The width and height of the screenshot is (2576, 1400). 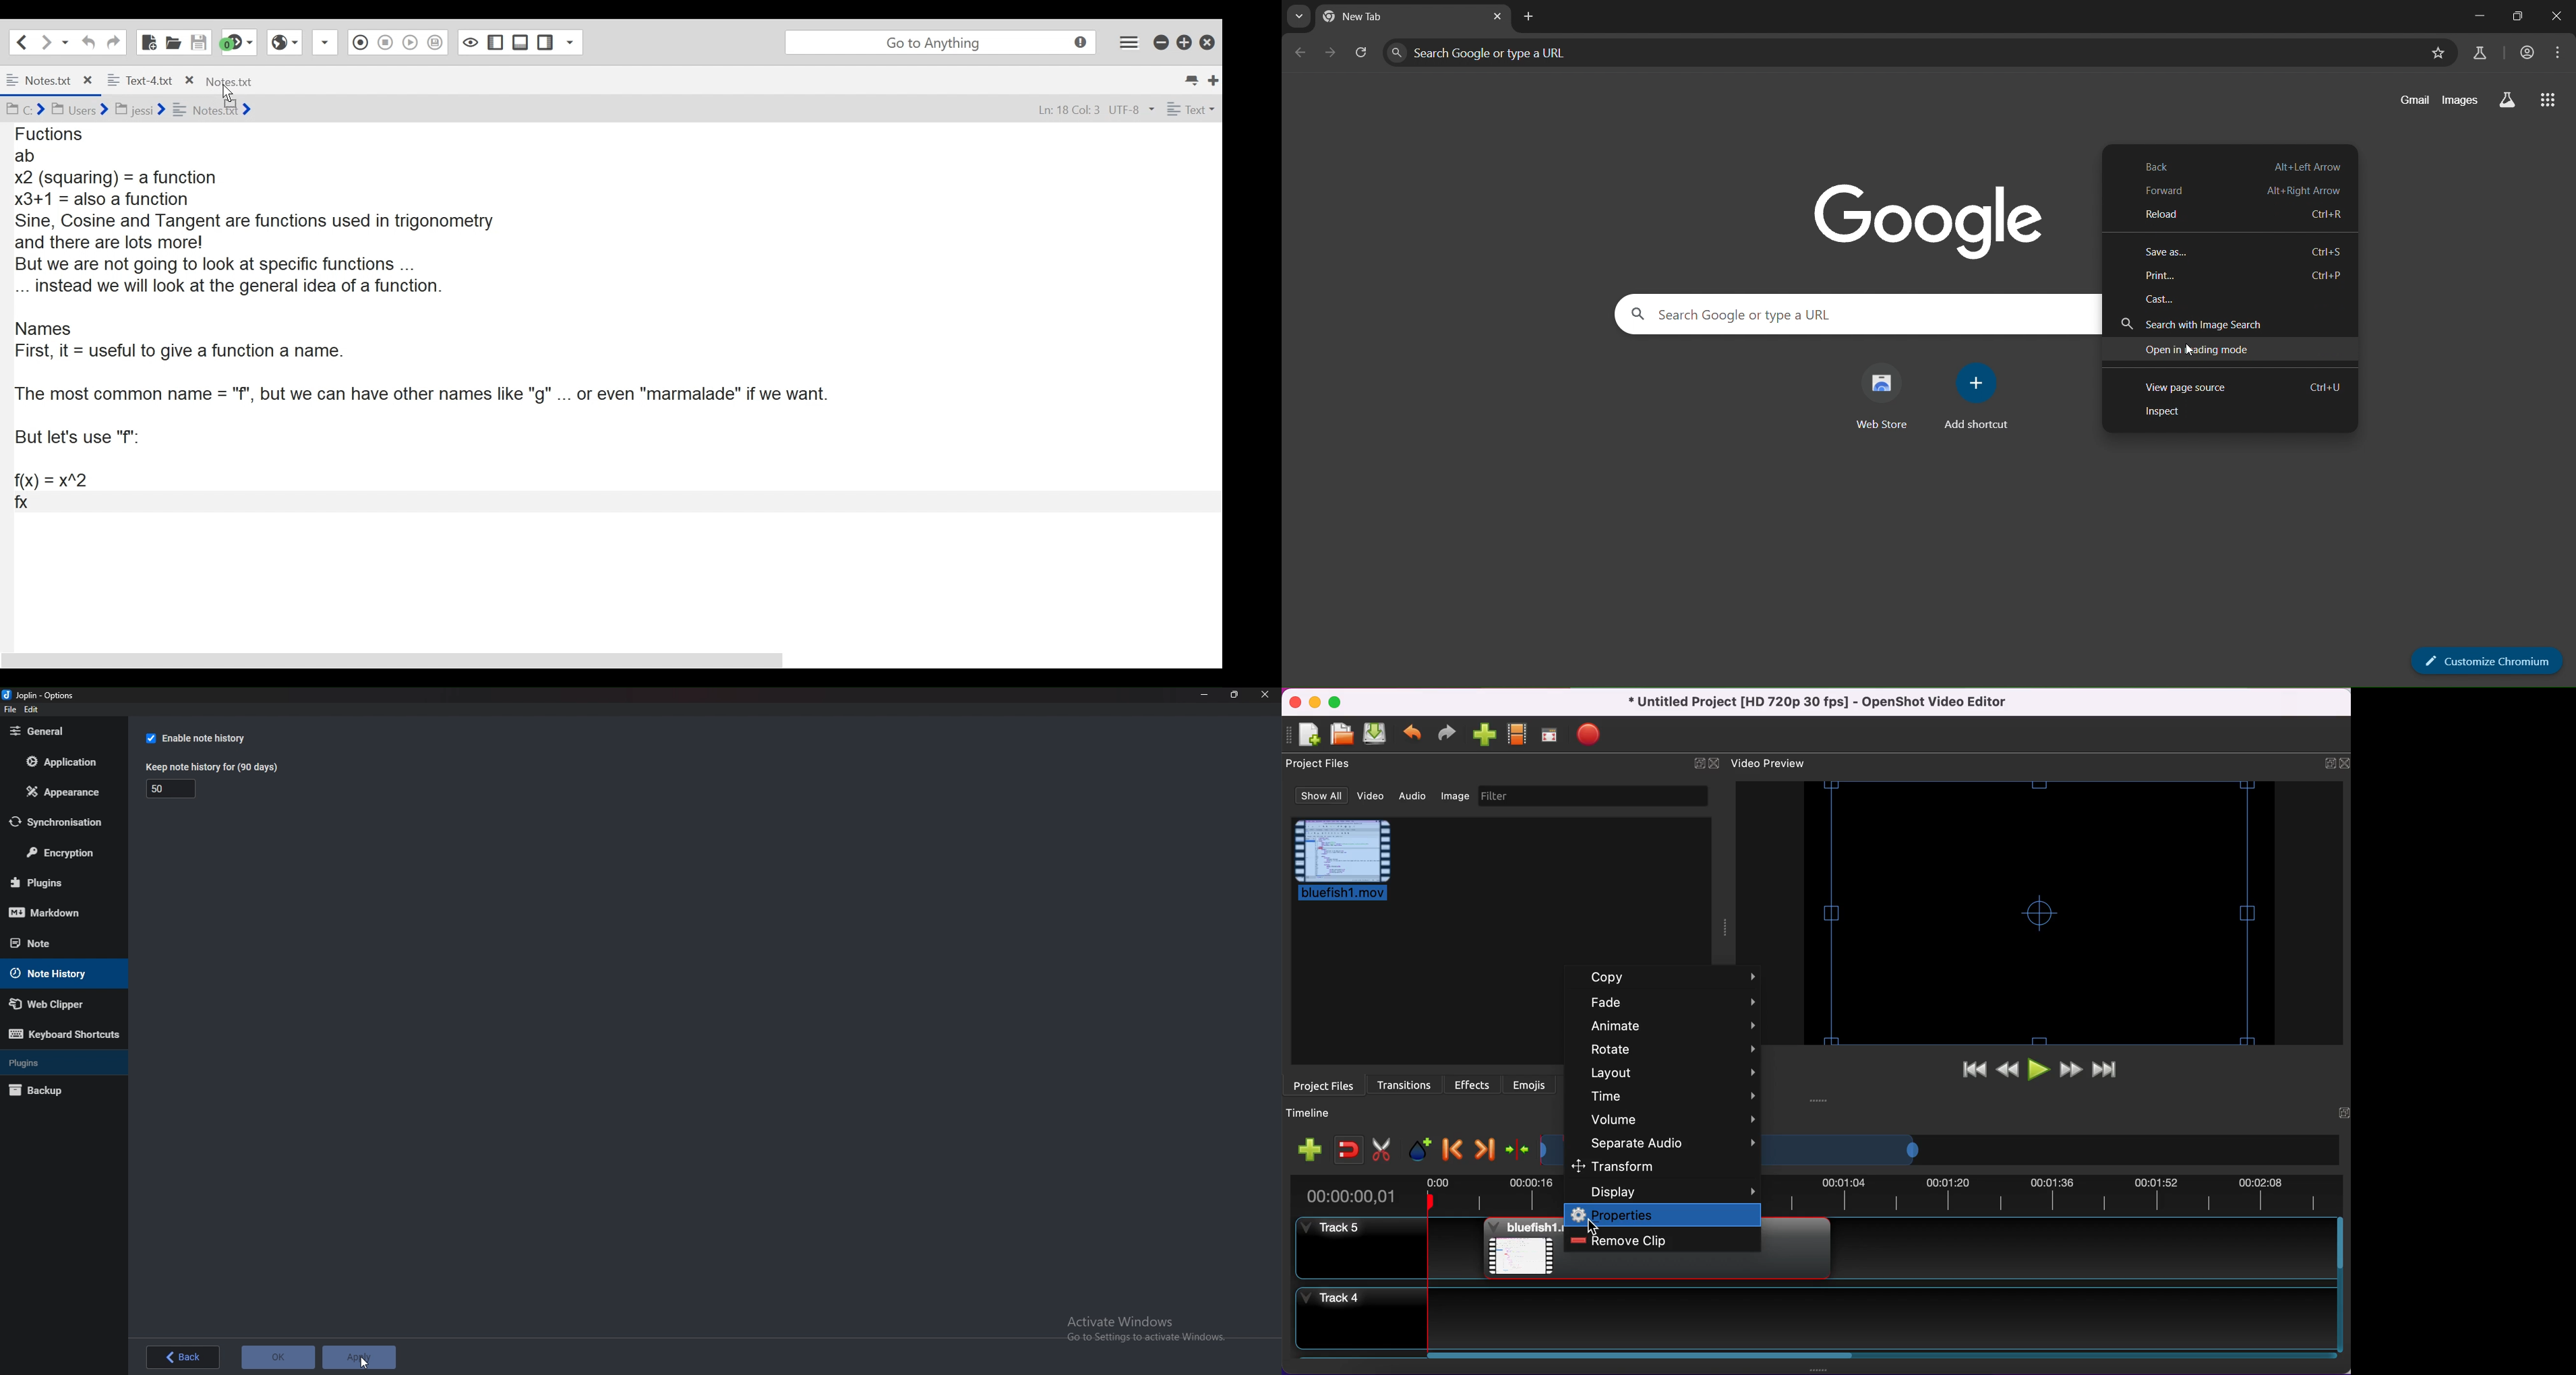 What do you see at coordinates (60, 795) in the screenshot?
I see `Appearance` at bounding box center [60, 795].